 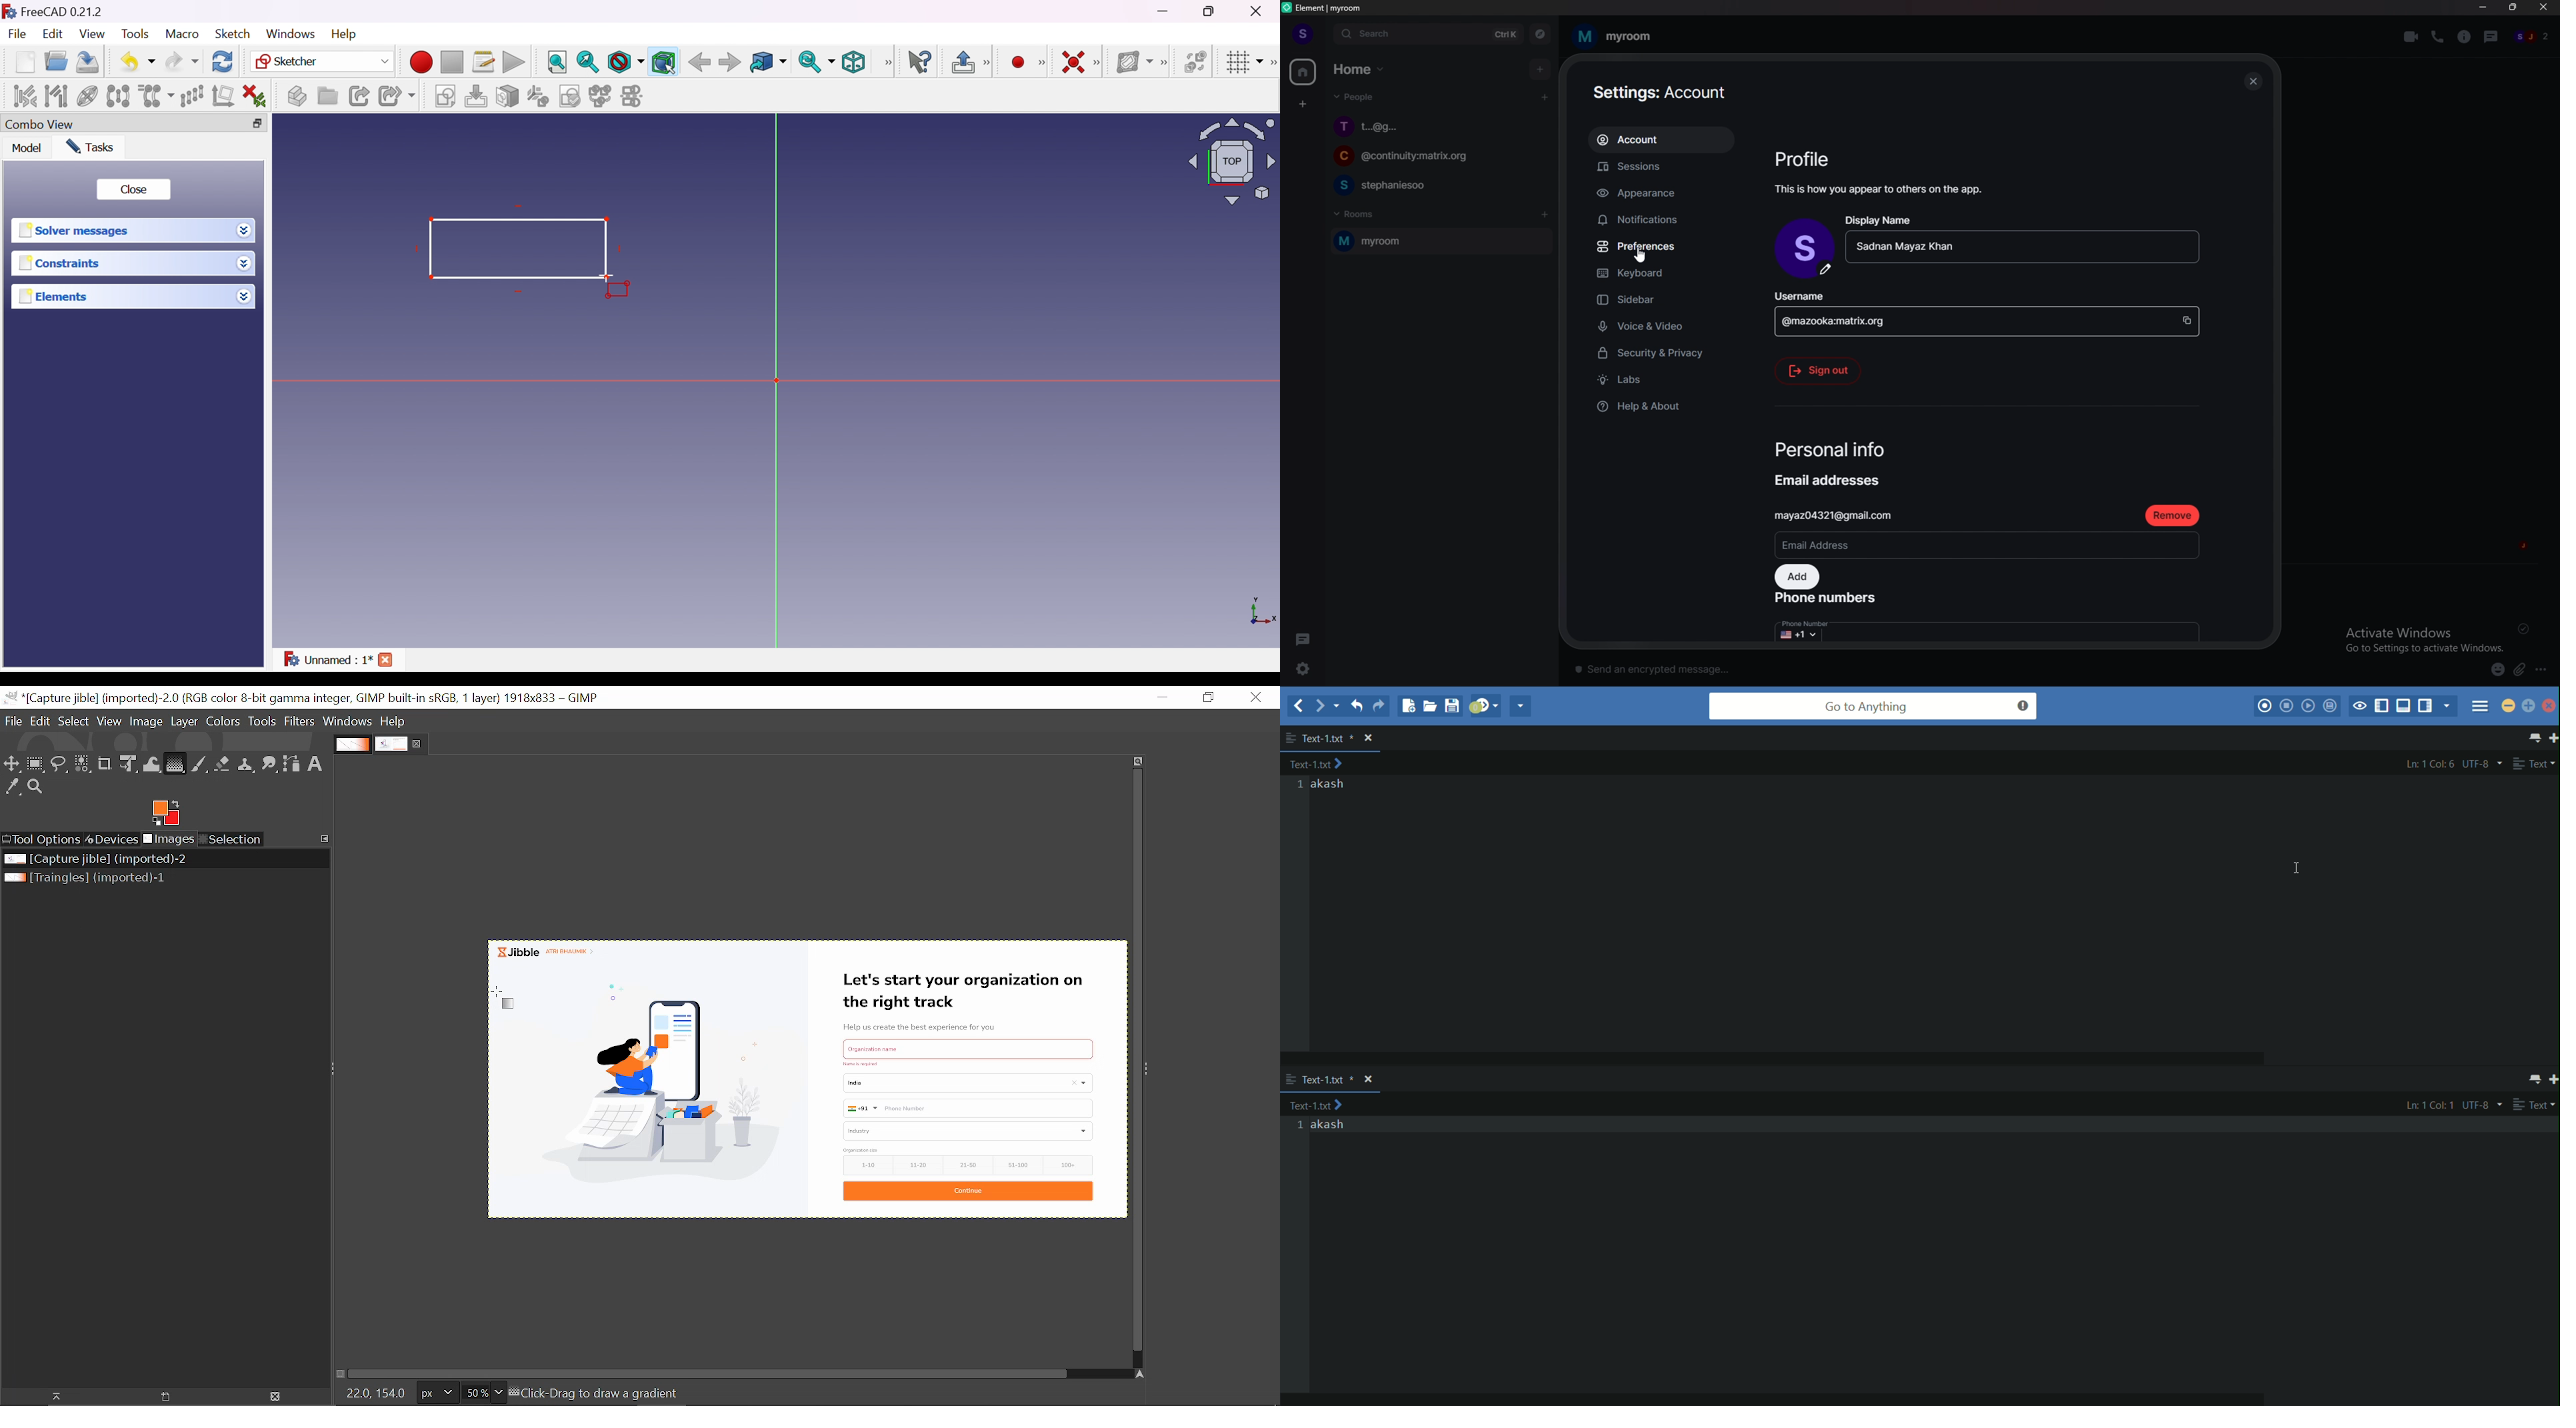 What do you see at coordinates (291, 764) in the screenshot?
I see `Path tool` at bounding box center [291, 764].